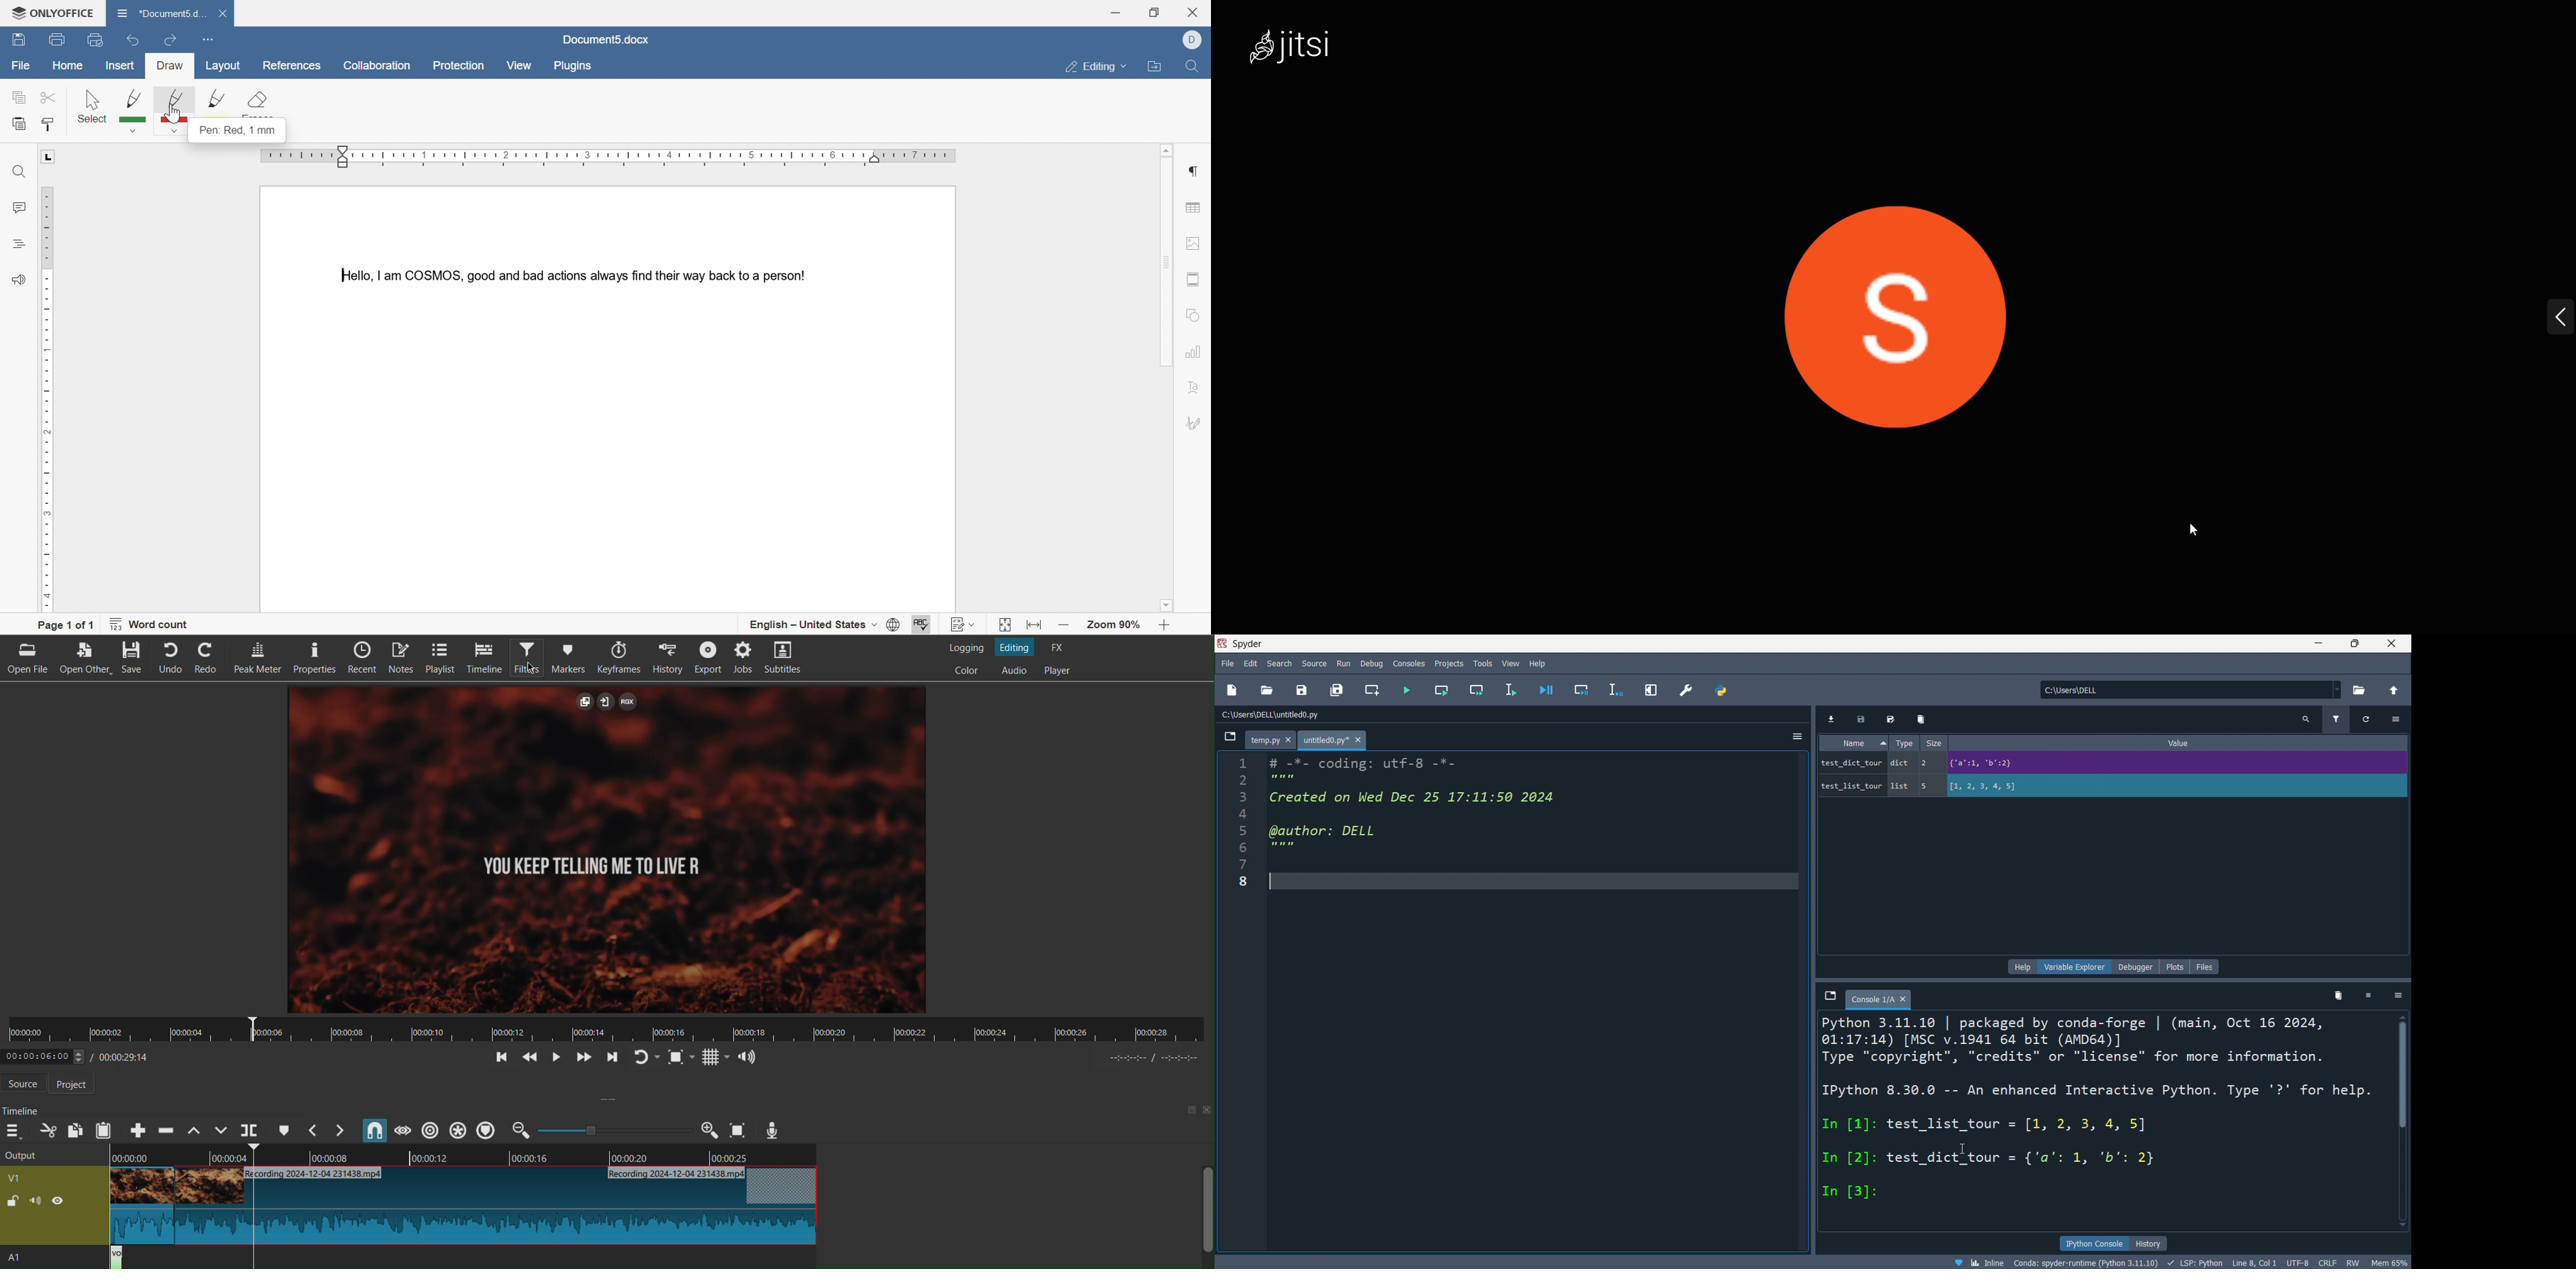 This screenshot has height=1288, width=2576. Describe the element at coordinates (1193, 390) in the screenshot. I see `text art settings` at that location.